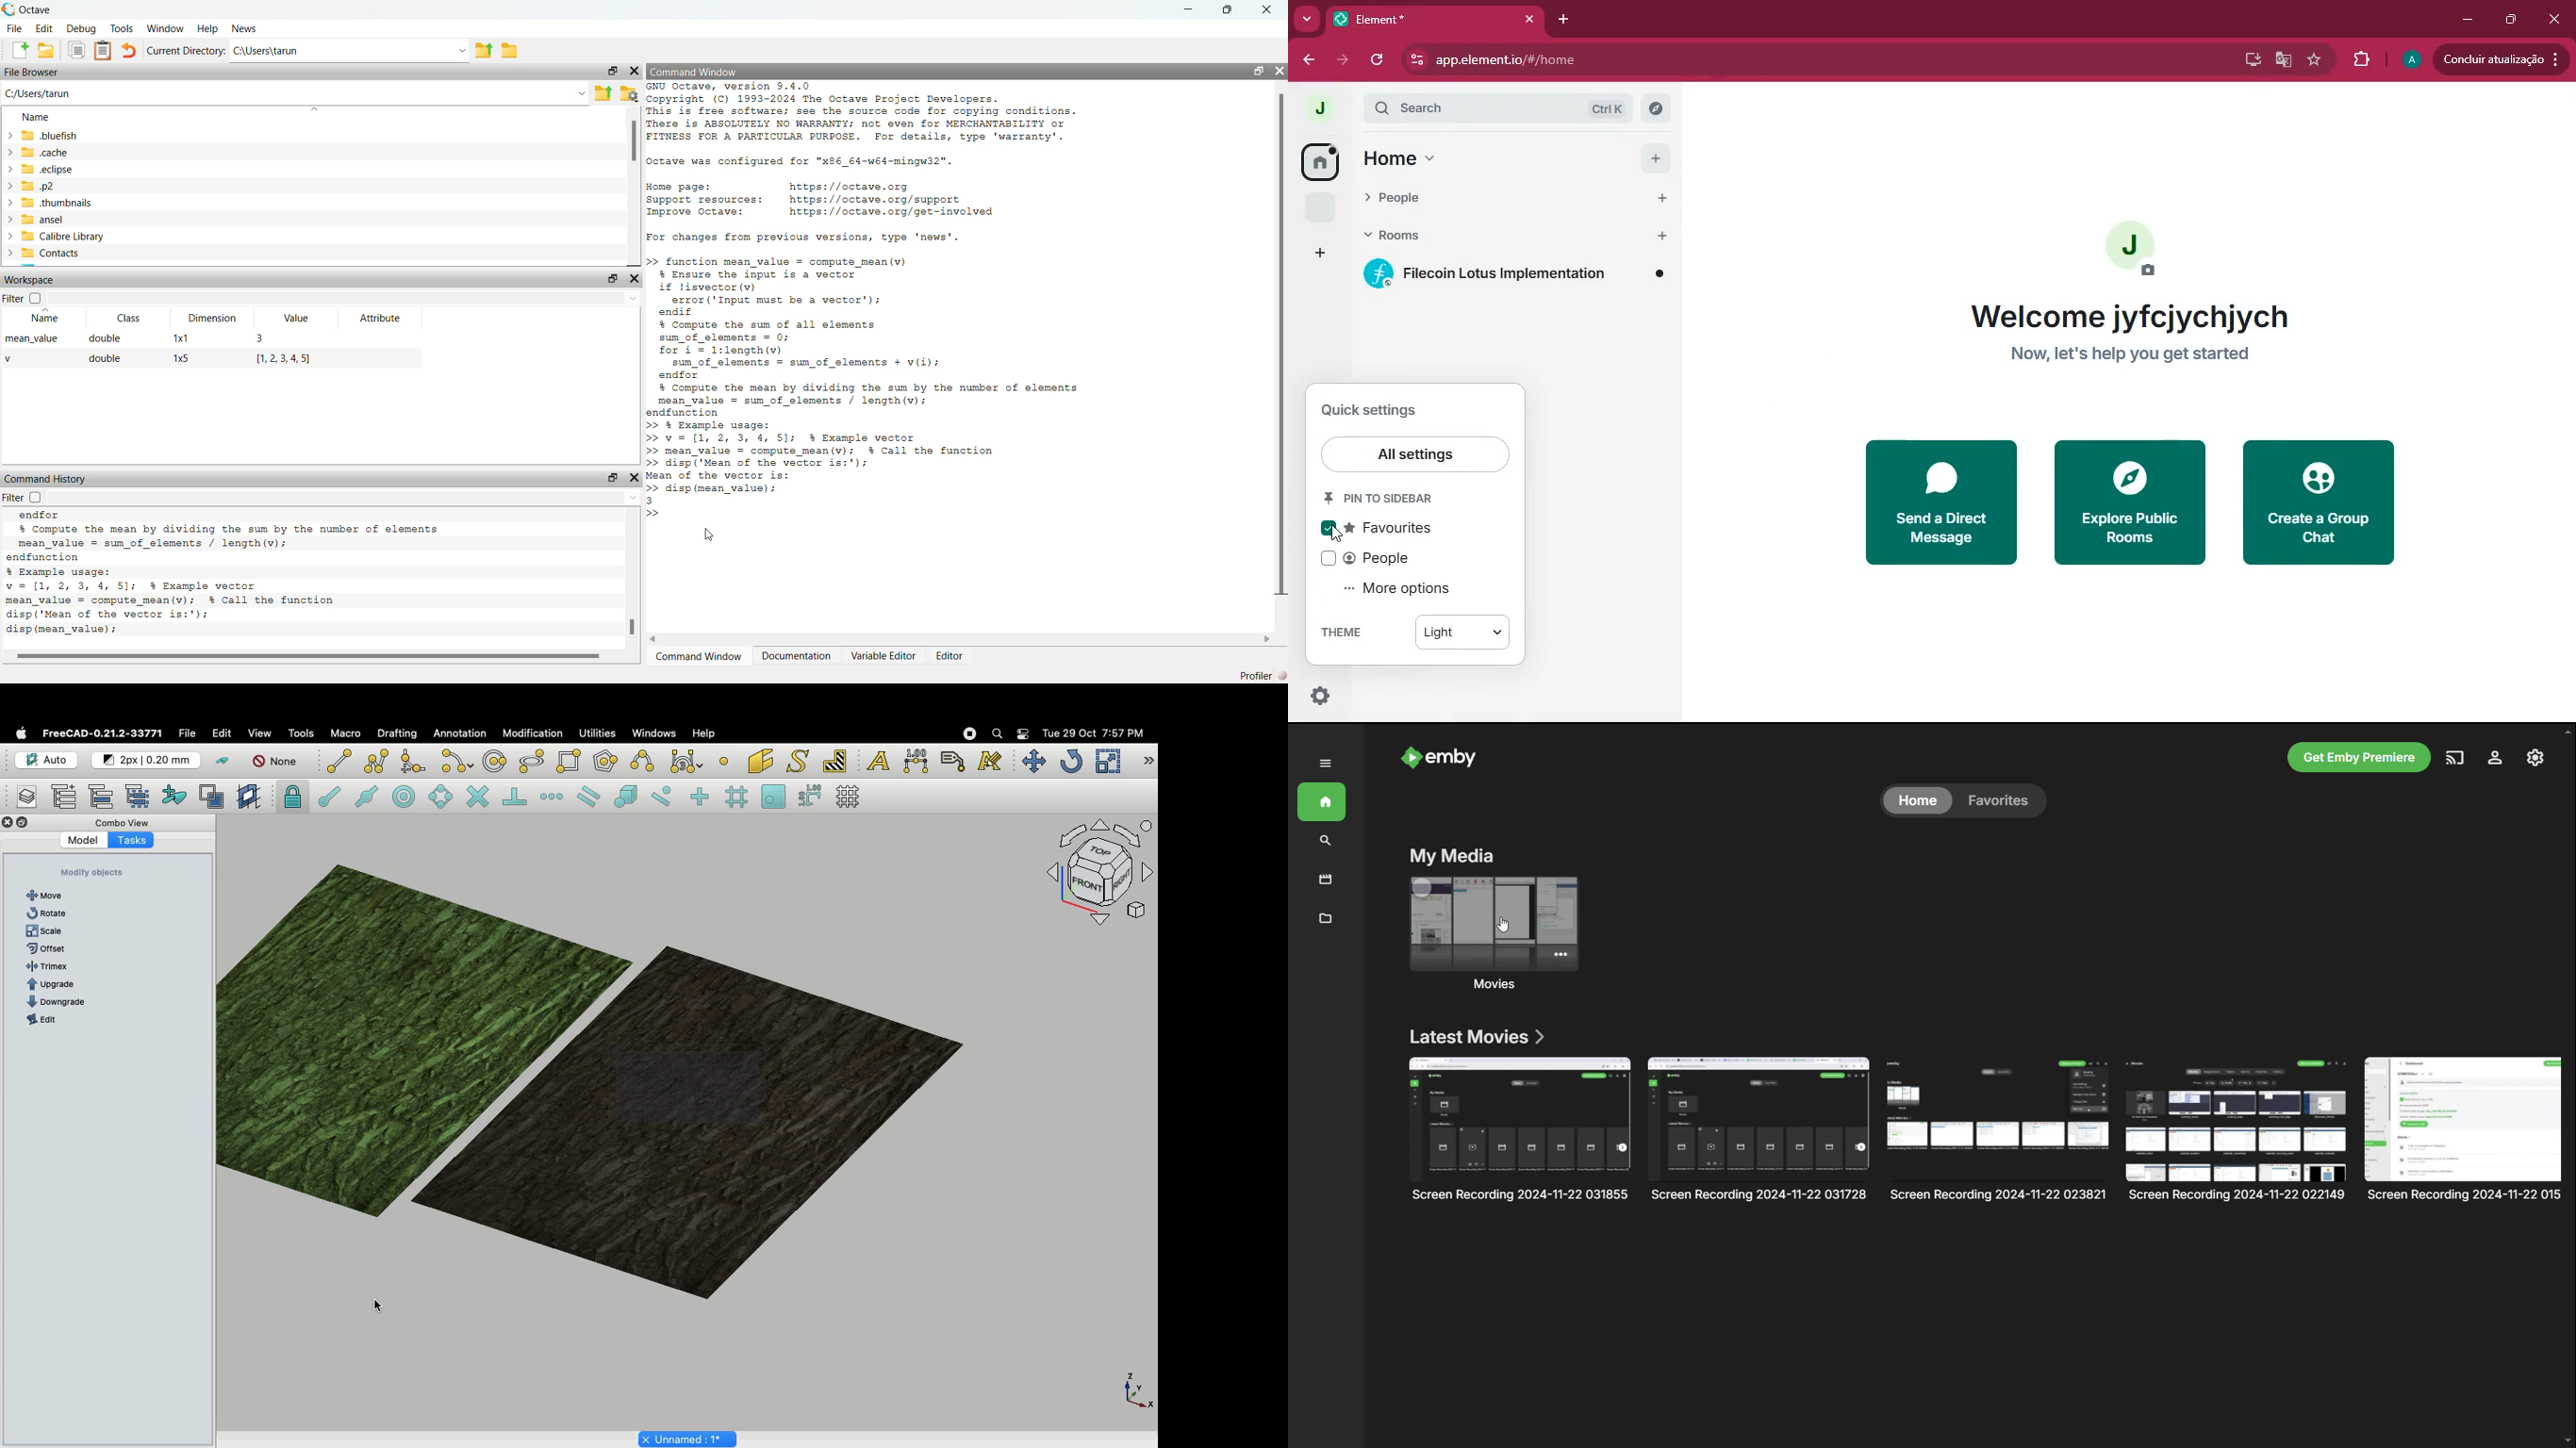  What do you see at coordinates (704, 733) in the screenshot?
I see `Help` at bounding box center [704, 733].